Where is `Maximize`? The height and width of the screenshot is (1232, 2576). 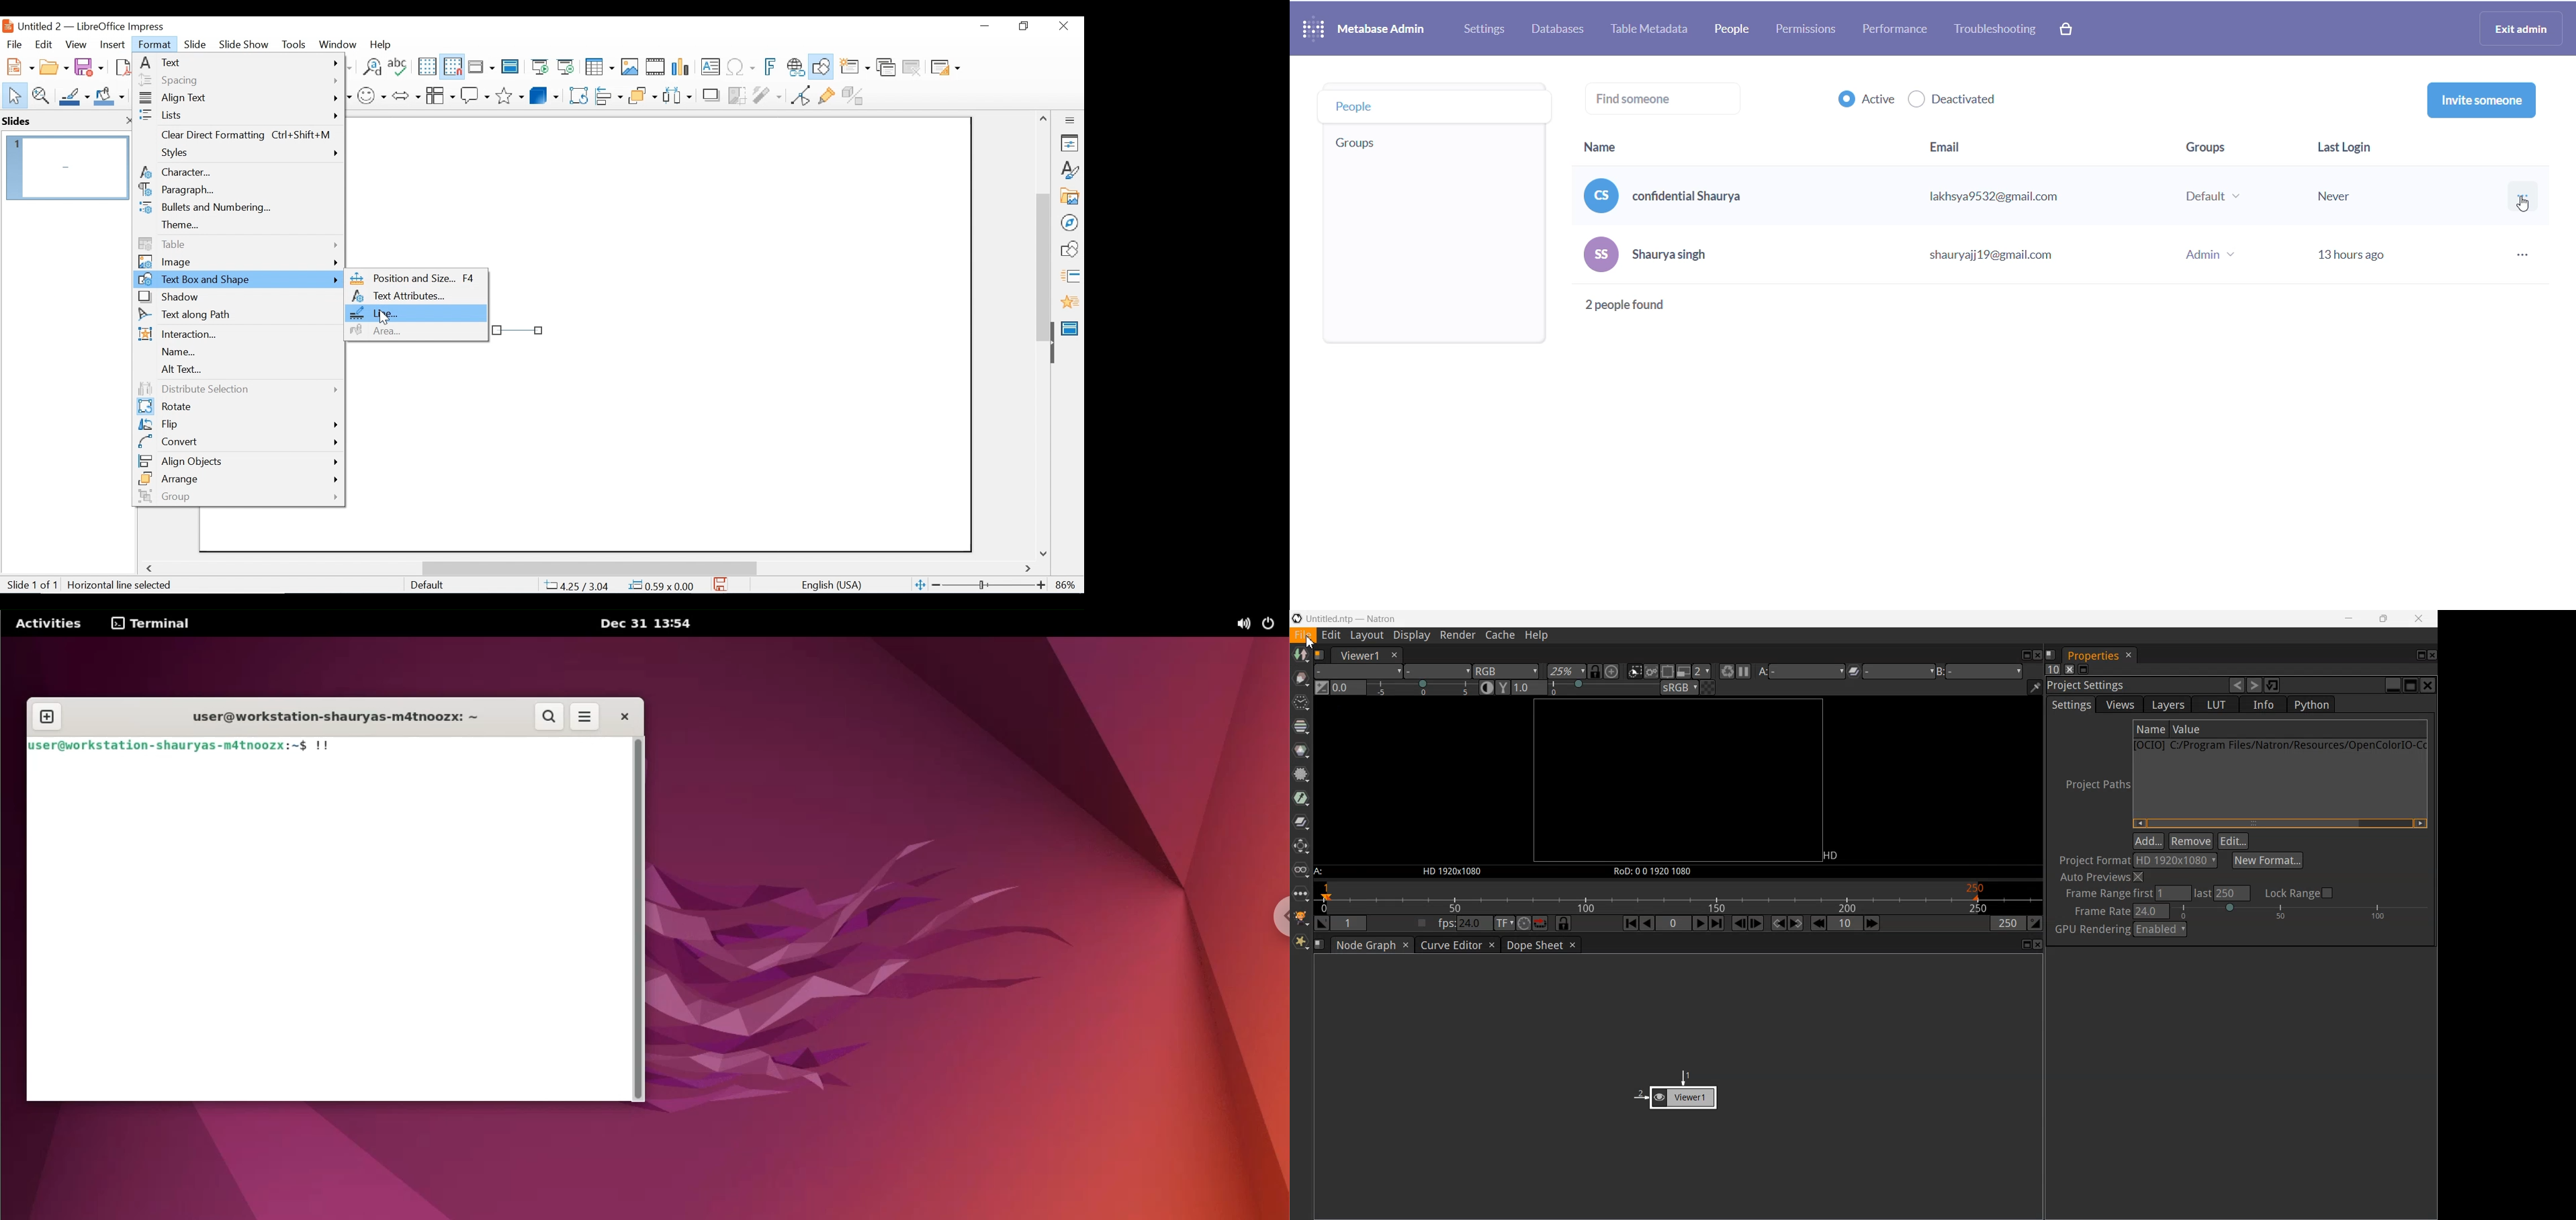 Maximize is located at coordinates (2384, 618).